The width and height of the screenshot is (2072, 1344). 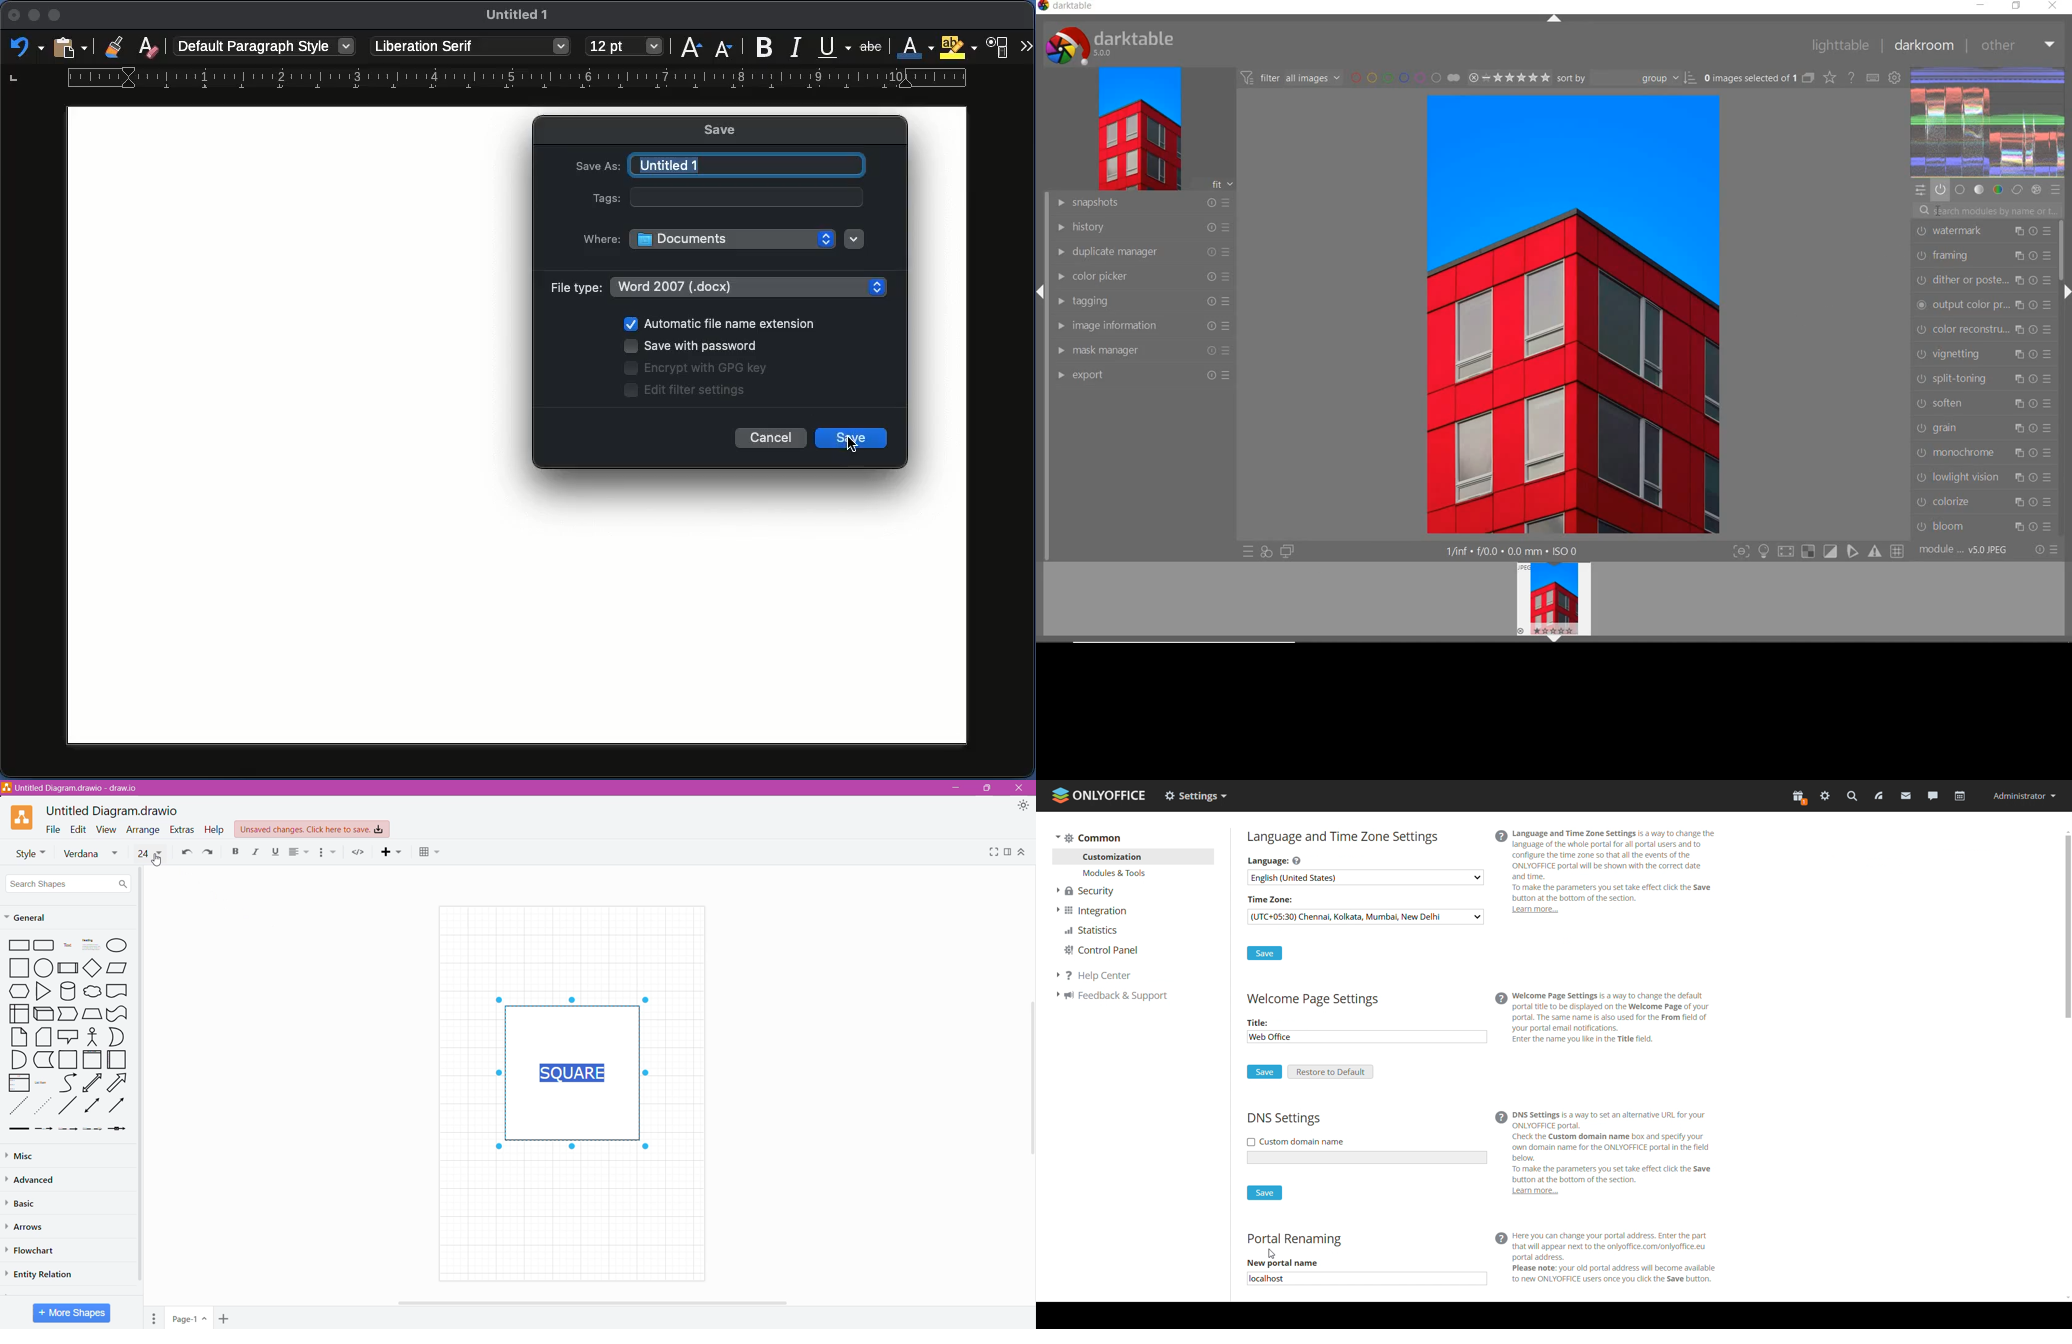 What do you see at coordinates (607, 196) in the screenshot?
I see `Tags` at bounding box center [607, 196].